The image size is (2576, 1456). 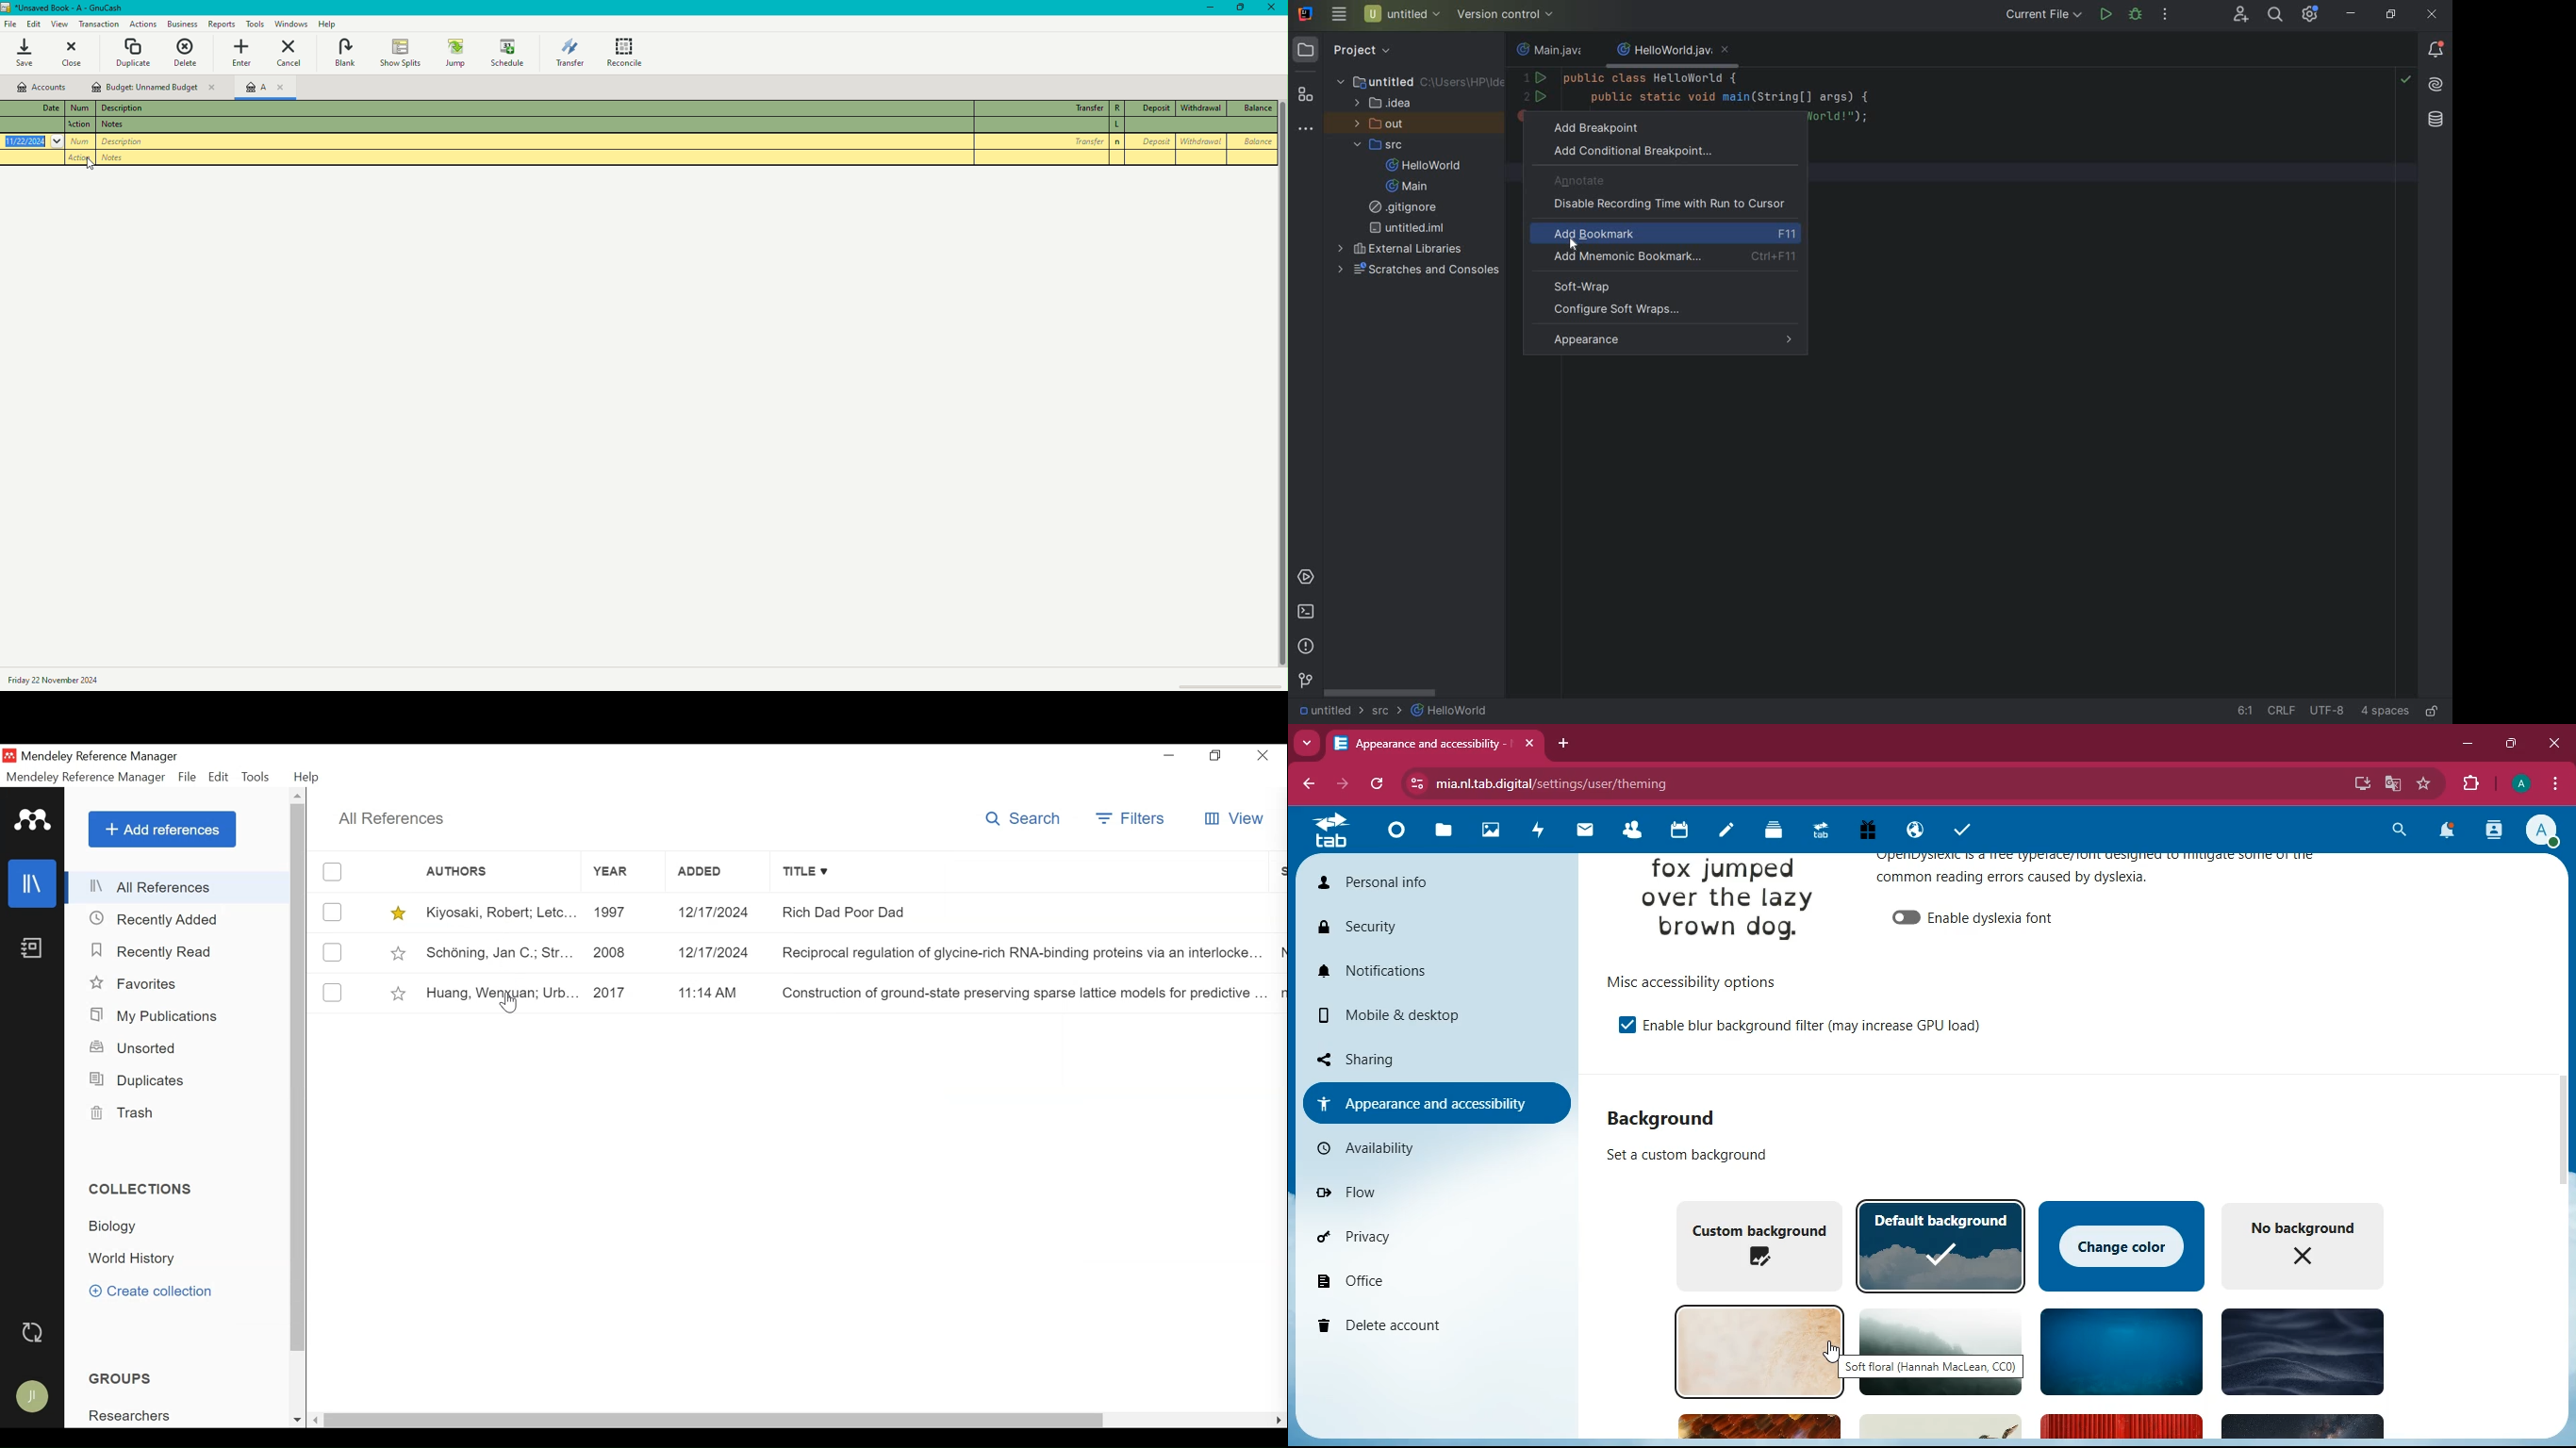 I want to click on Show Splits, so click(x=399, y=54).